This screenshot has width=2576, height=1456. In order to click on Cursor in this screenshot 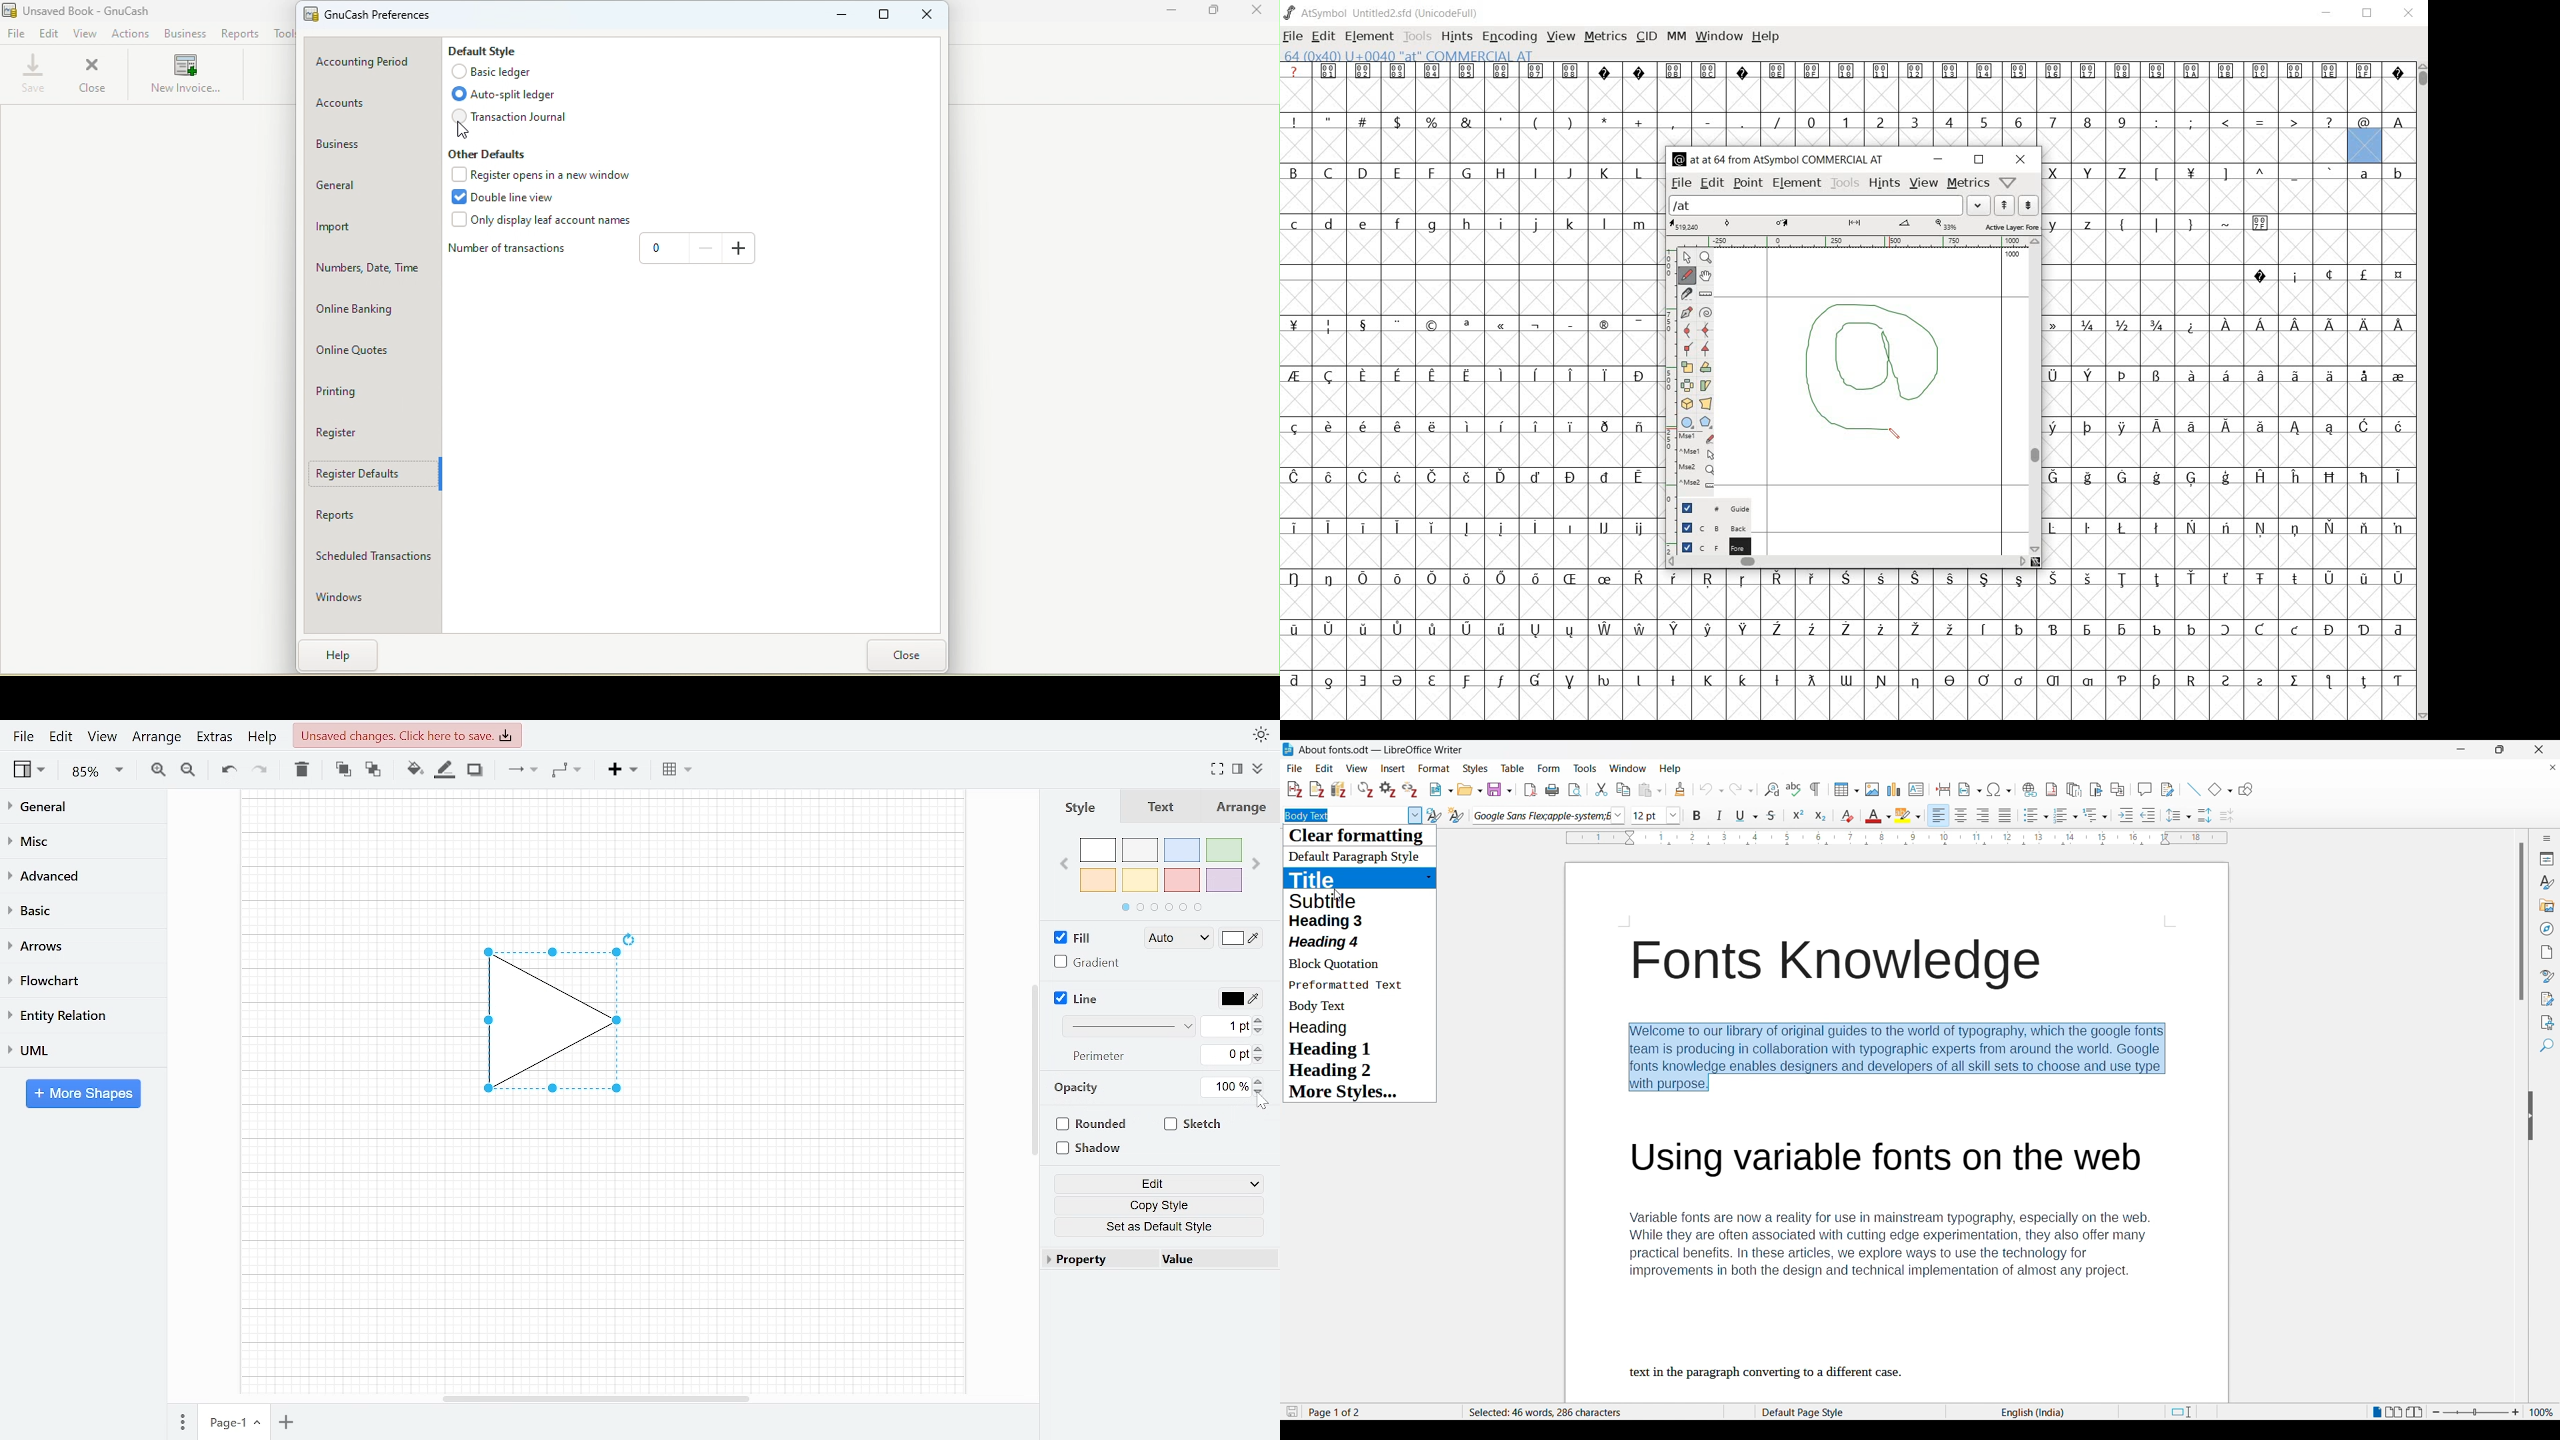, I will do `click(1338, 895)`.